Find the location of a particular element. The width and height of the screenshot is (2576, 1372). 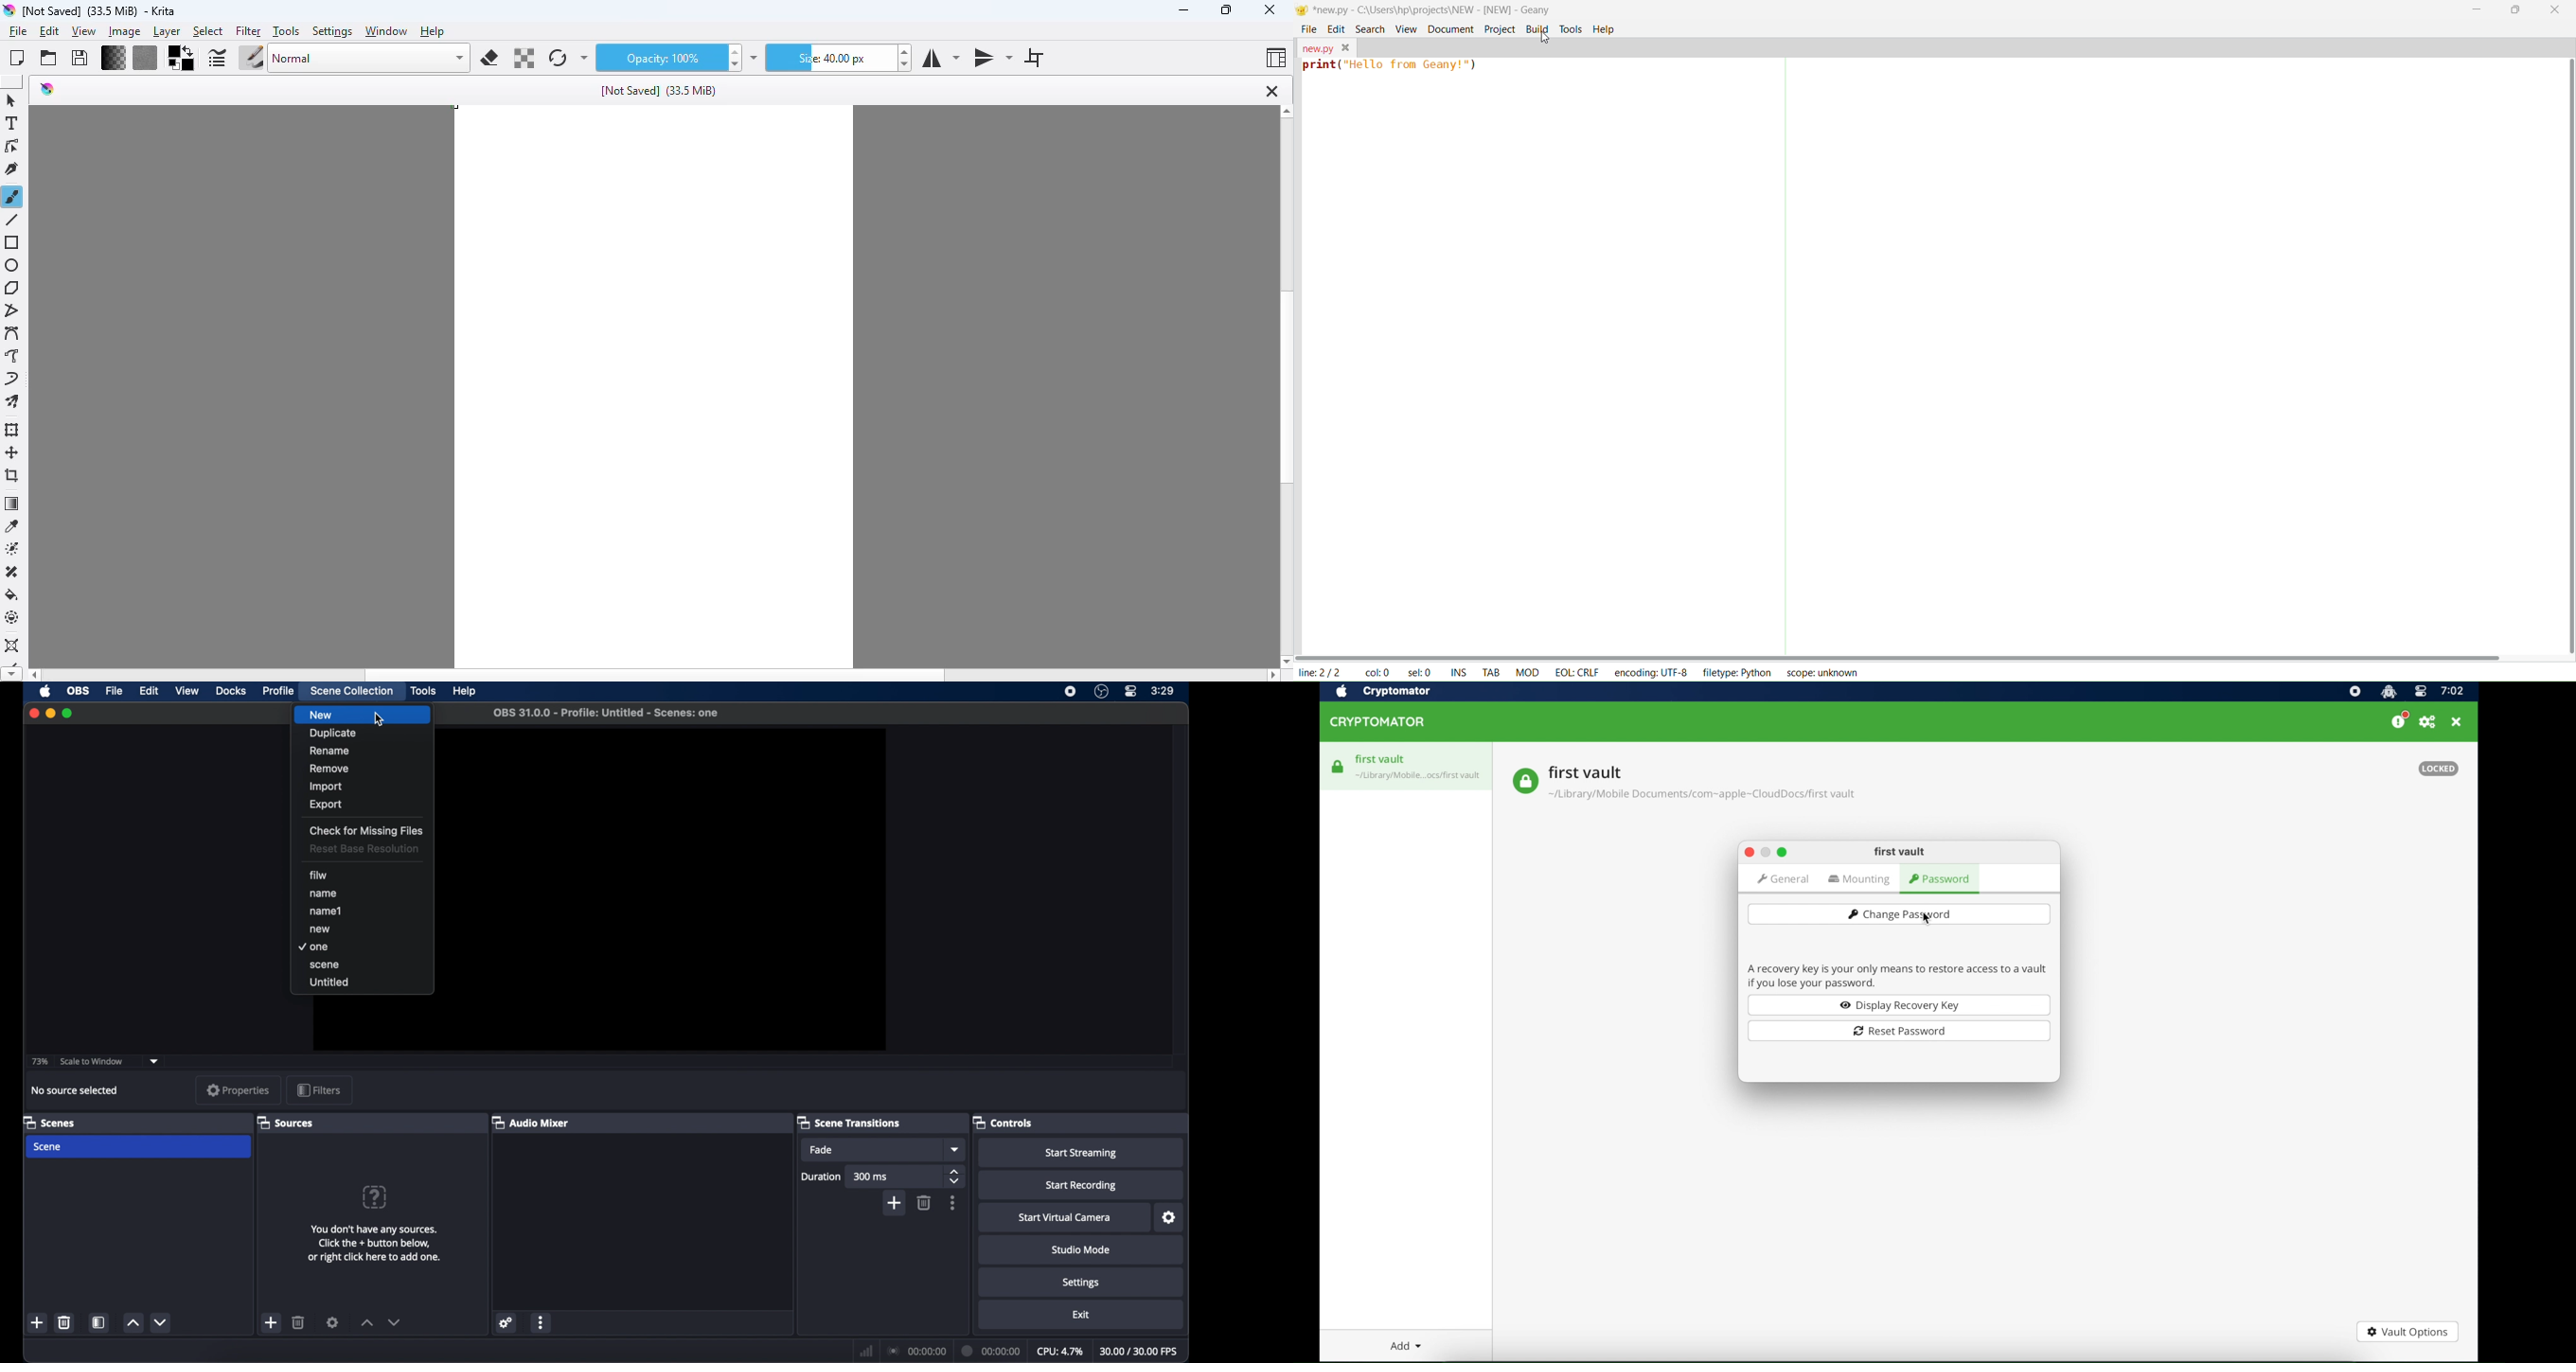

scale to window is located at coordinates (92, 1061).